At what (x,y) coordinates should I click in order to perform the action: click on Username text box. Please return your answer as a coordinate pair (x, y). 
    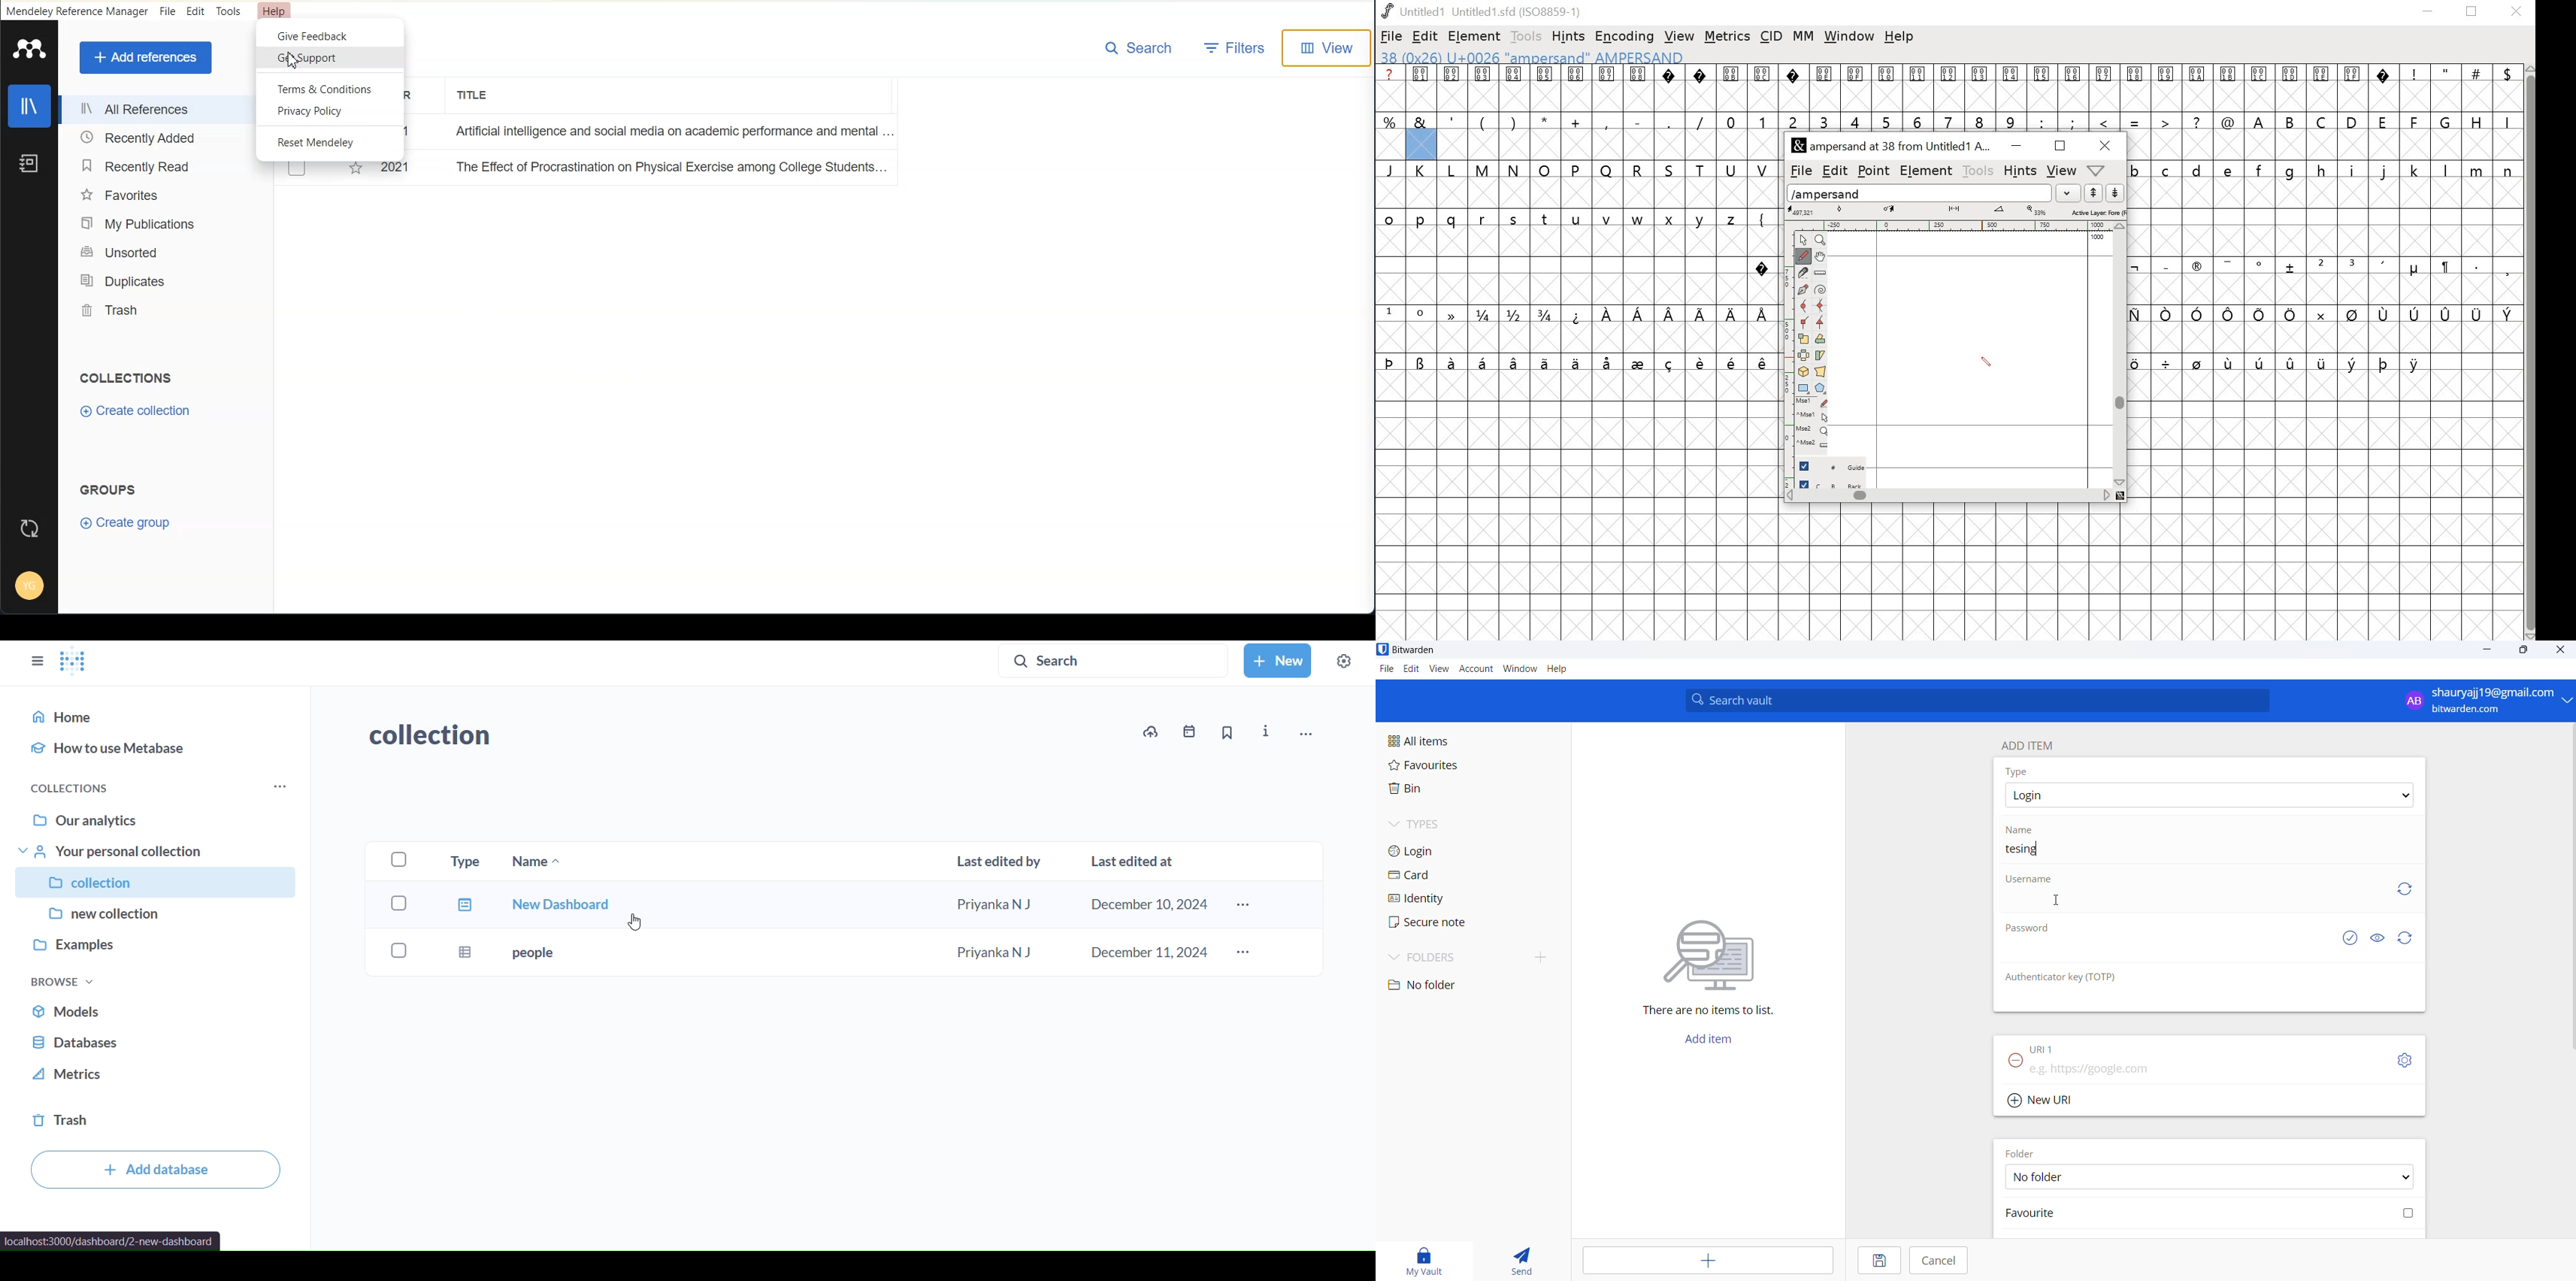
    Looking at the image, I should click on (2186, 904).